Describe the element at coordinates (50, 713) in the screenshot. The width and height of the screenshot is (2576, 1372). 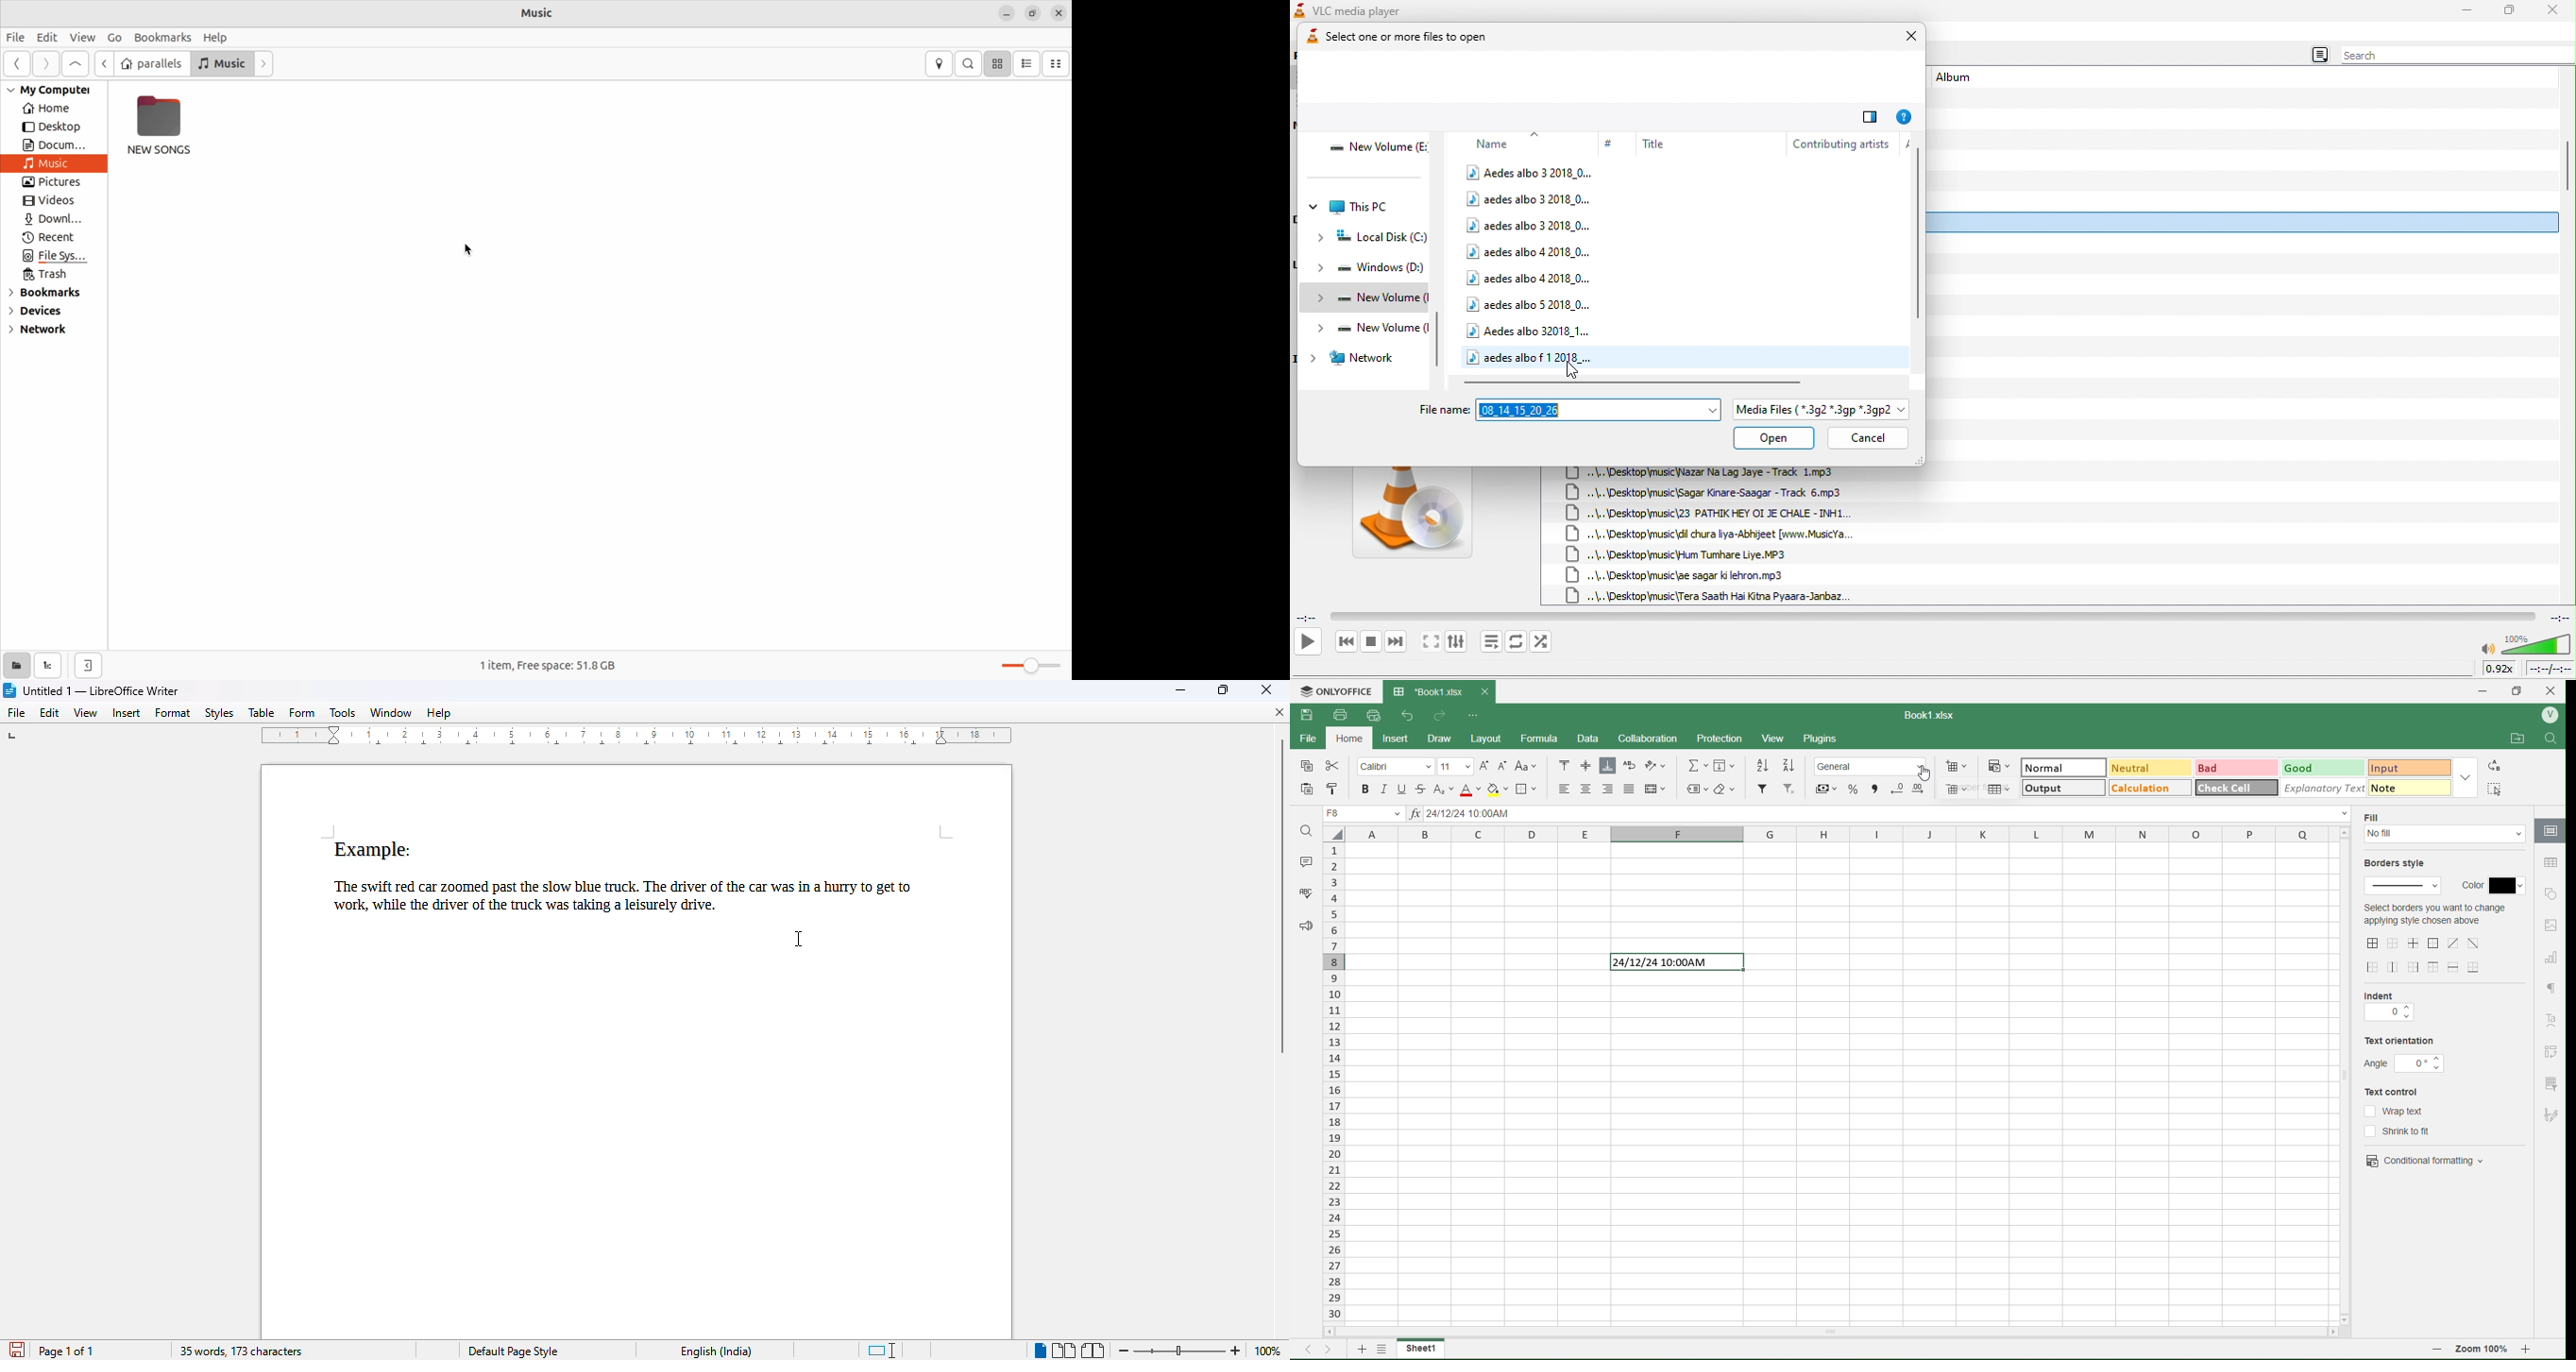
I see `edit` at that location.